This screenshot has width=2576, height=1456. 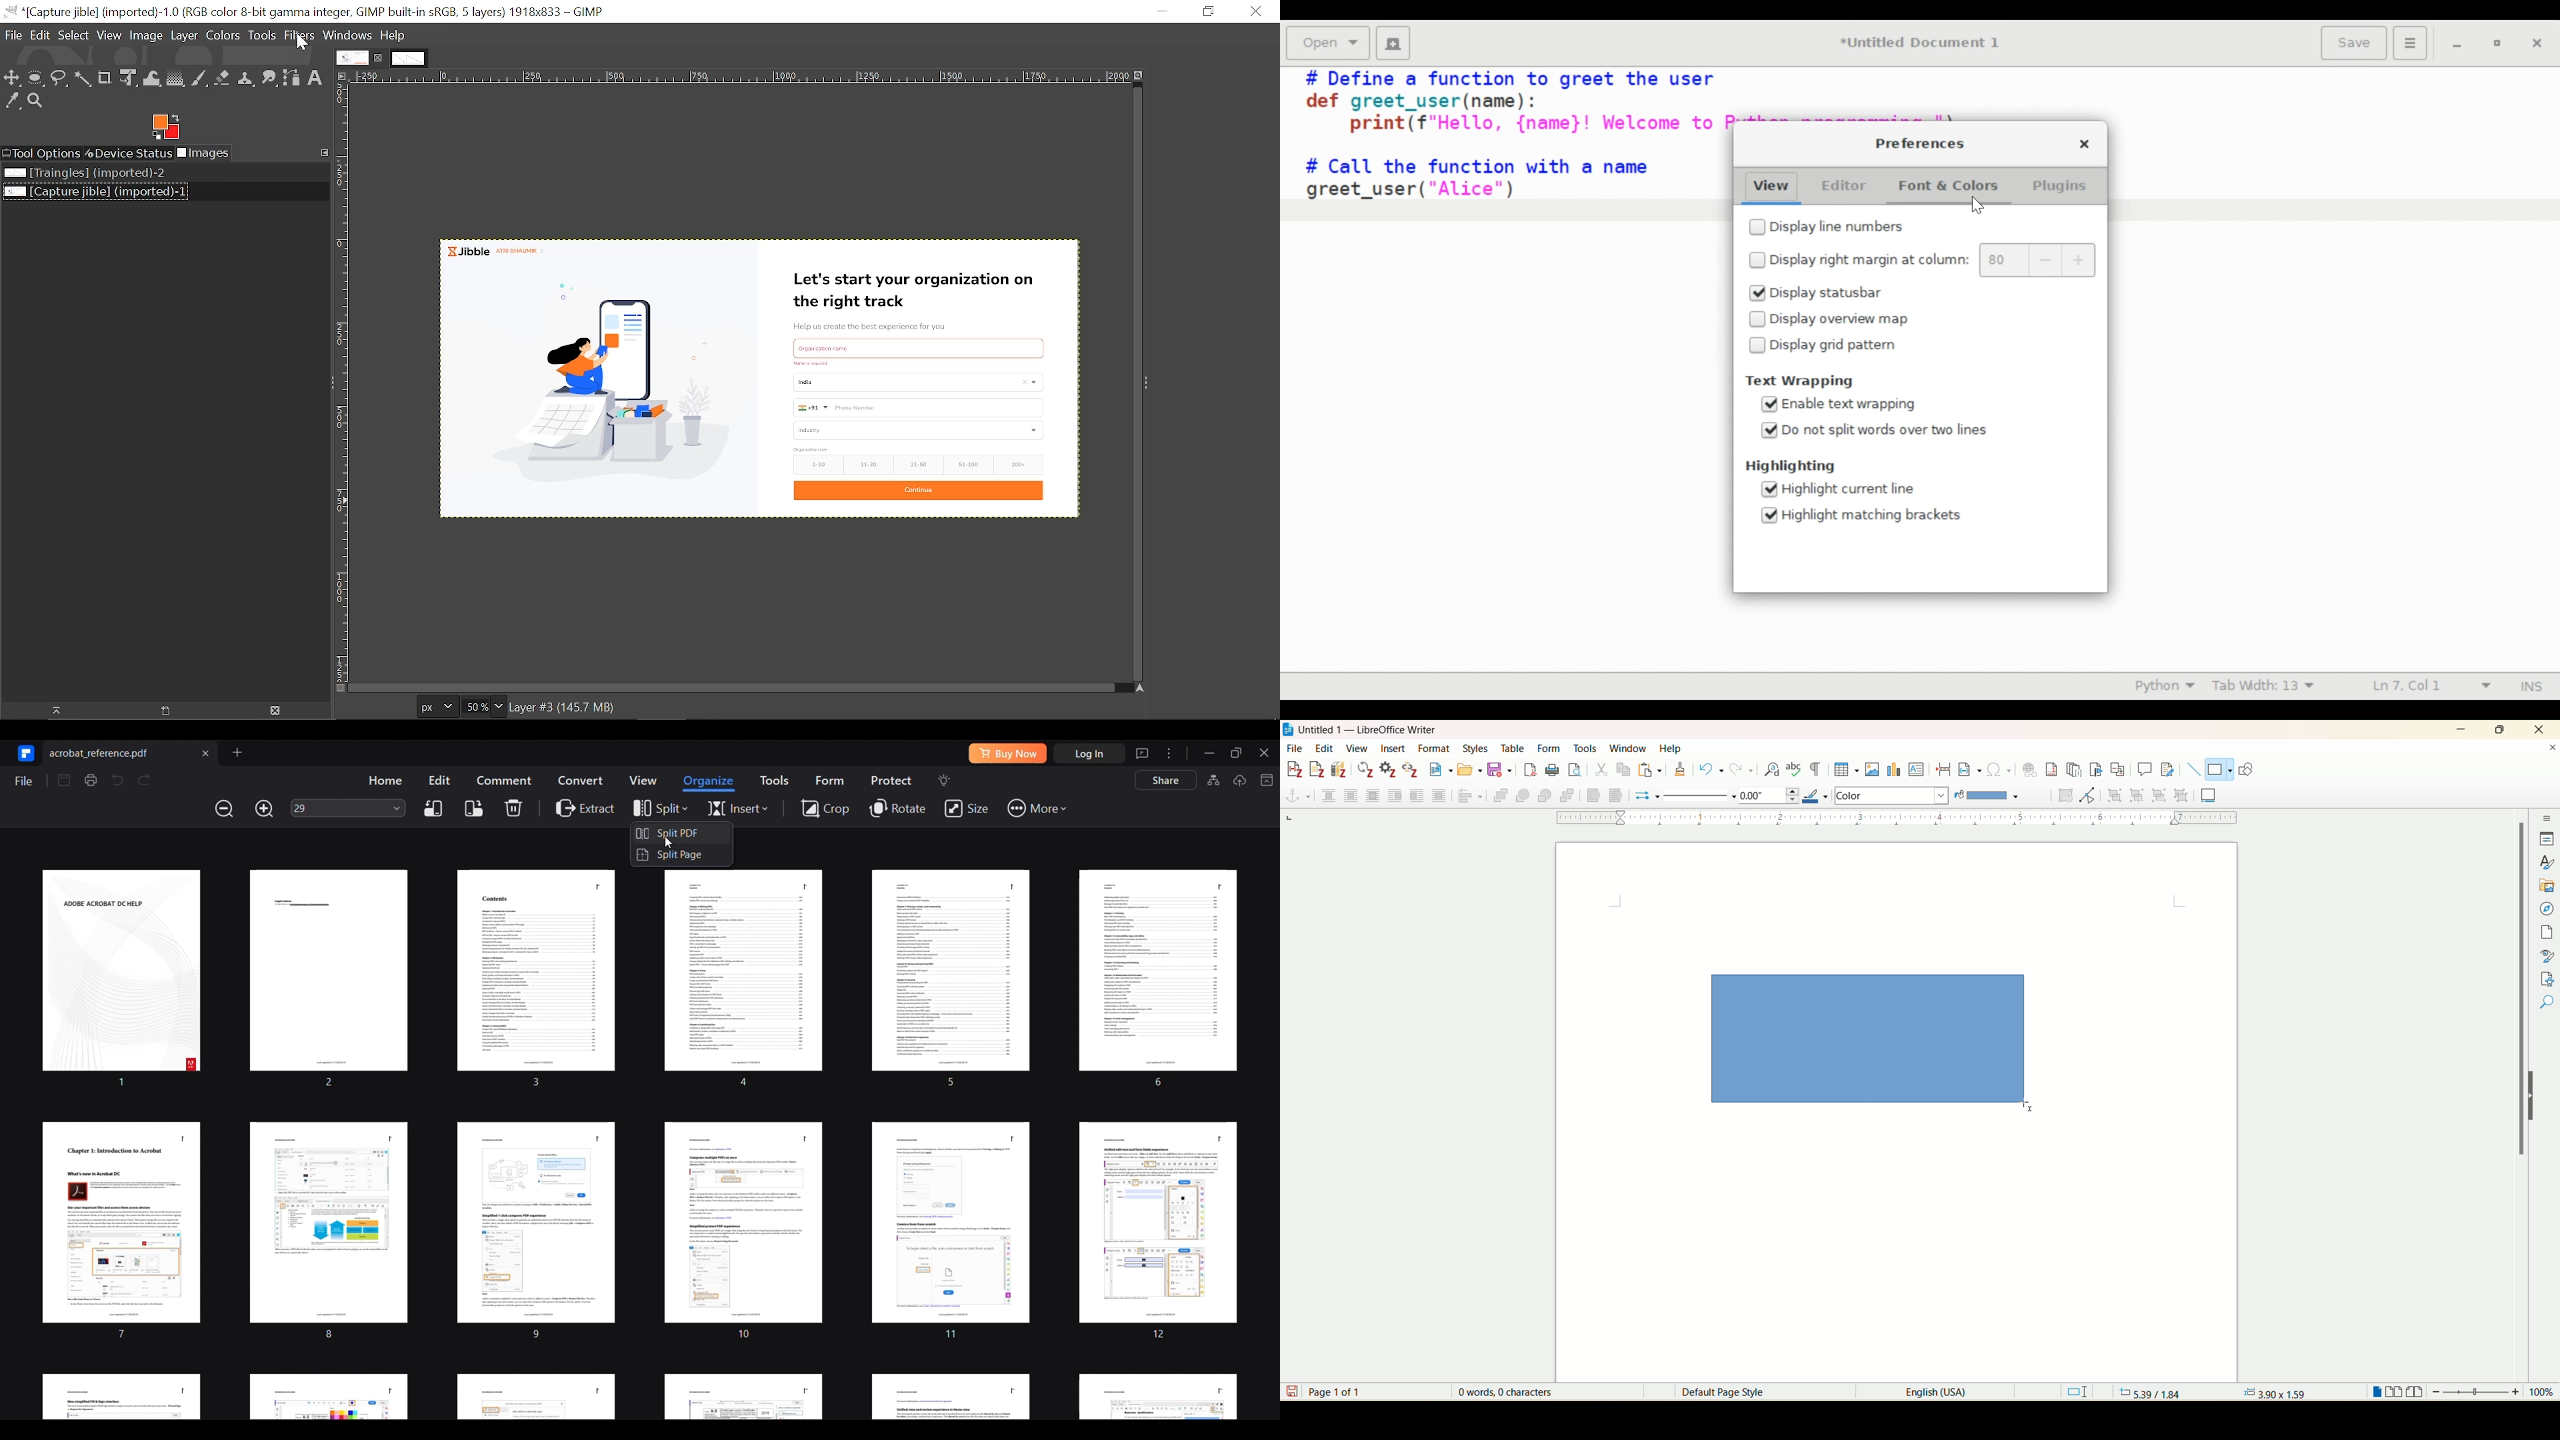 What do you see at coordinates (316, 79) in the screenshot?
I see `Text tool` at bounding box center [316, 79].